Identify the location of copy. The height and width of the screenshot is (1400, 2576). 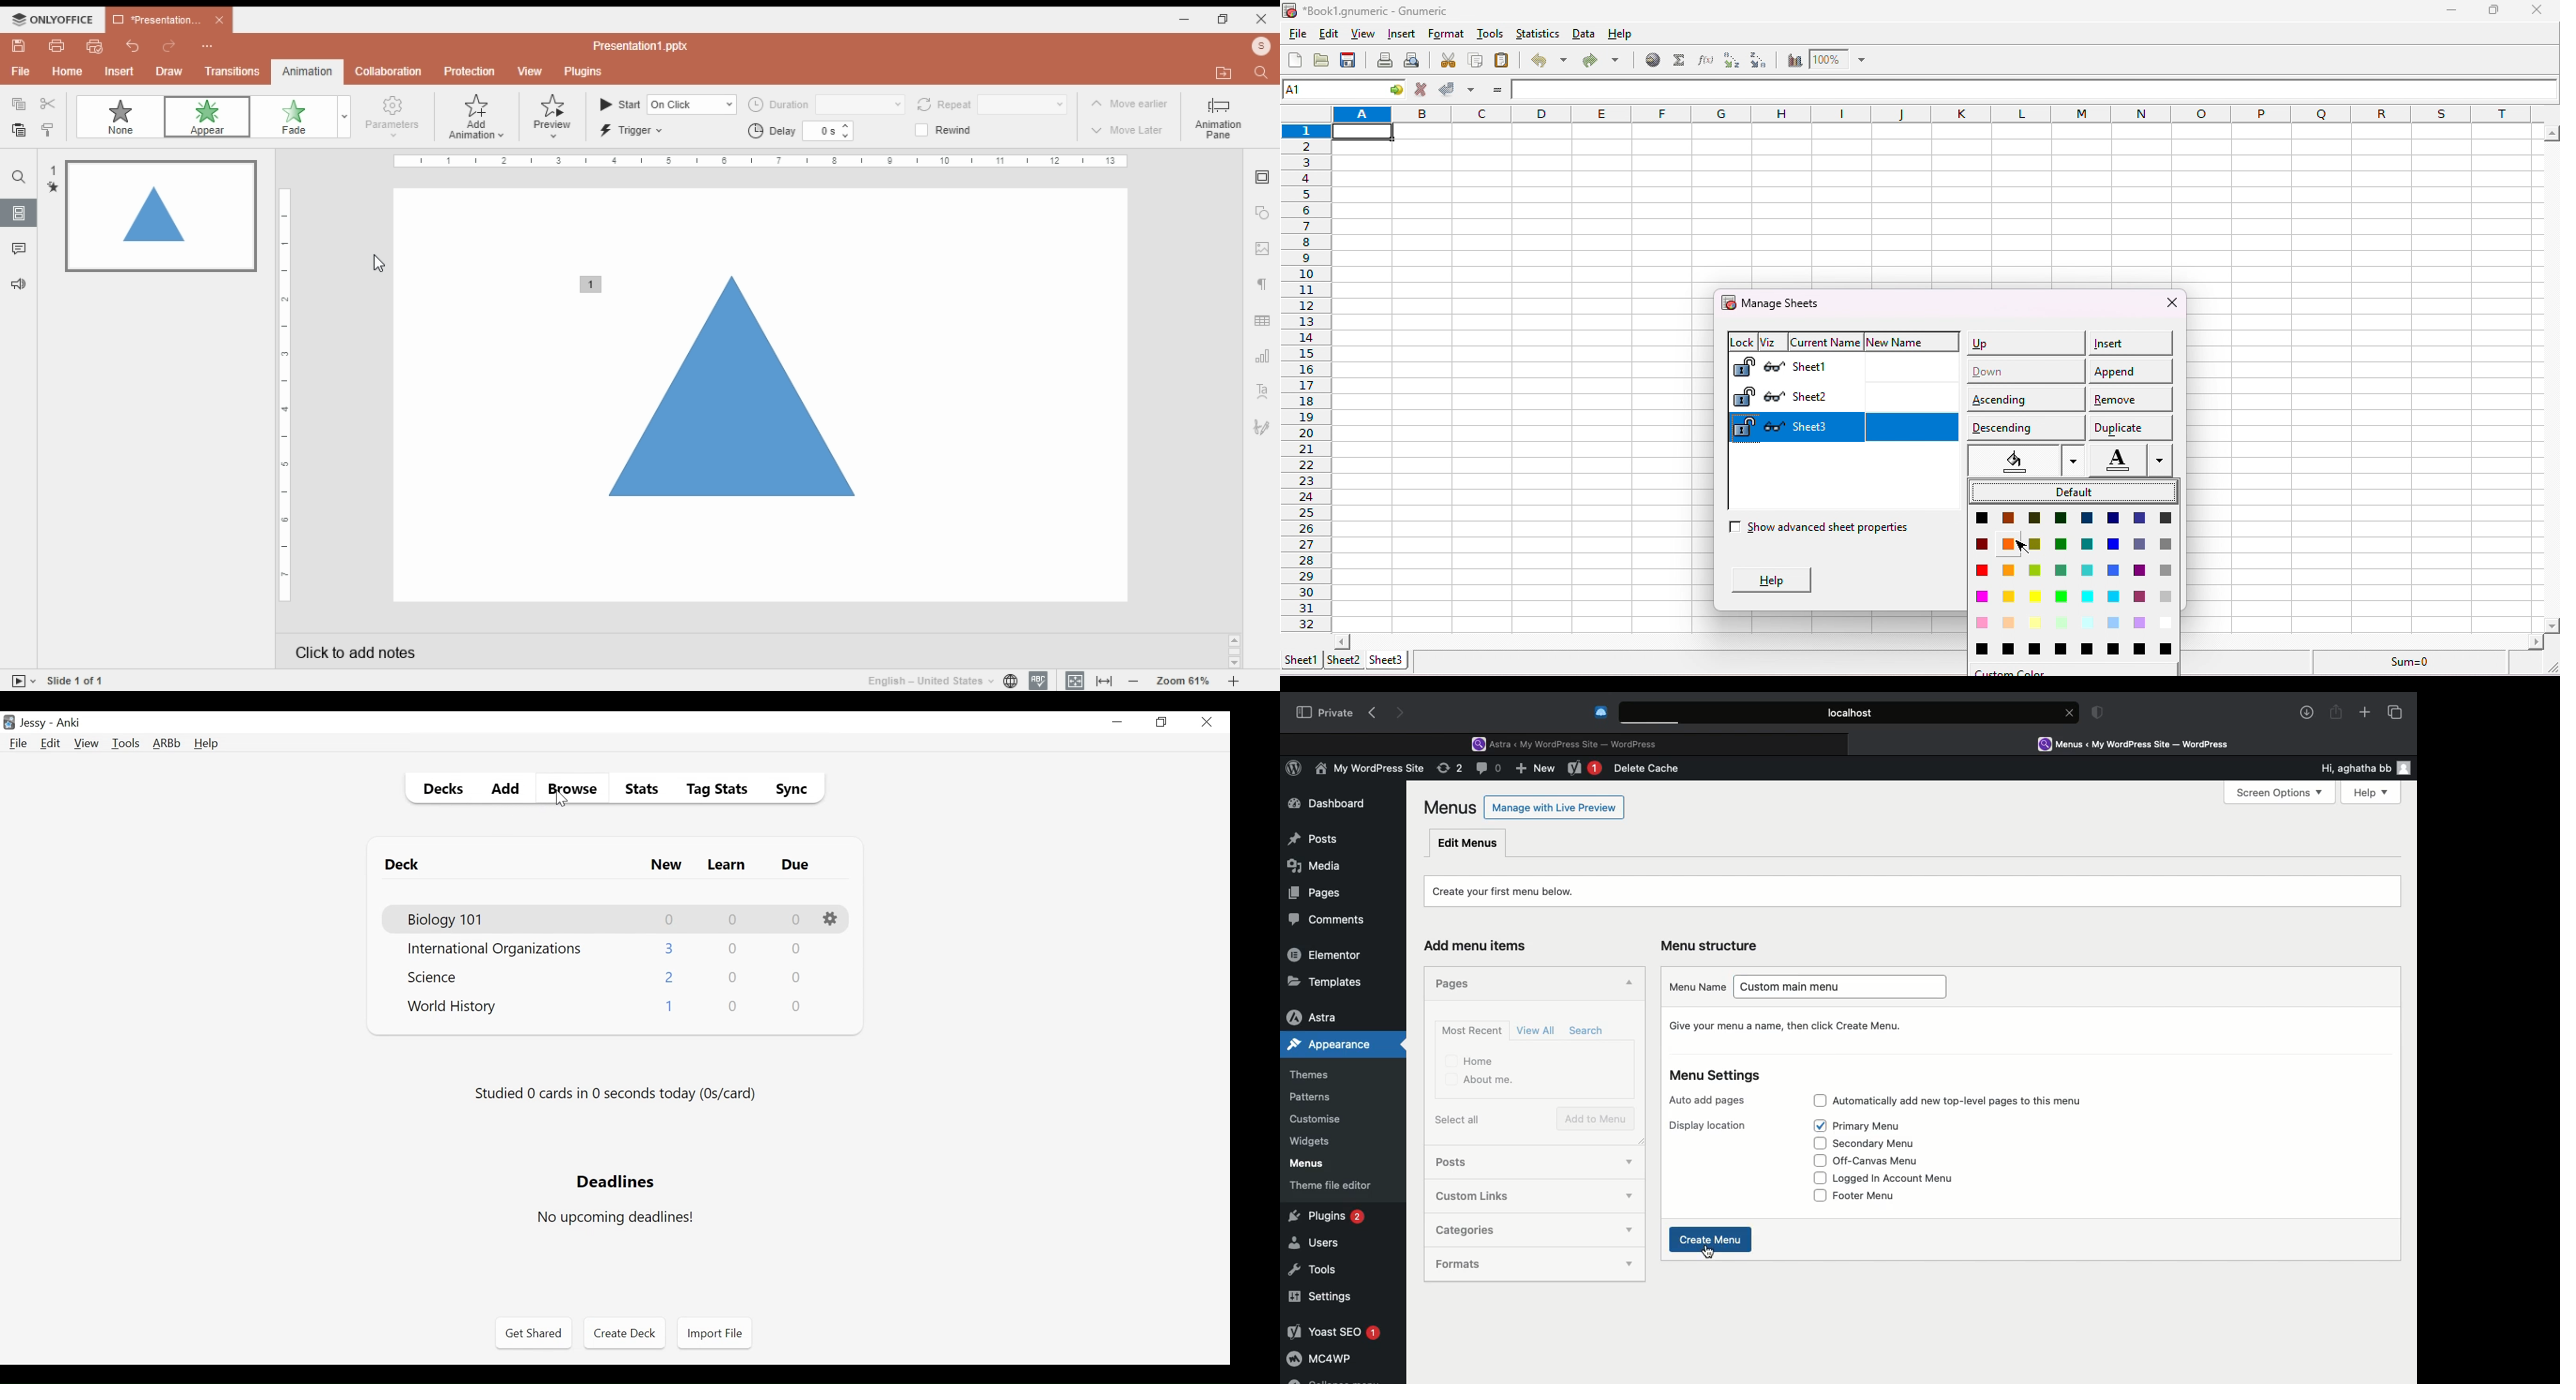
(19, 104).